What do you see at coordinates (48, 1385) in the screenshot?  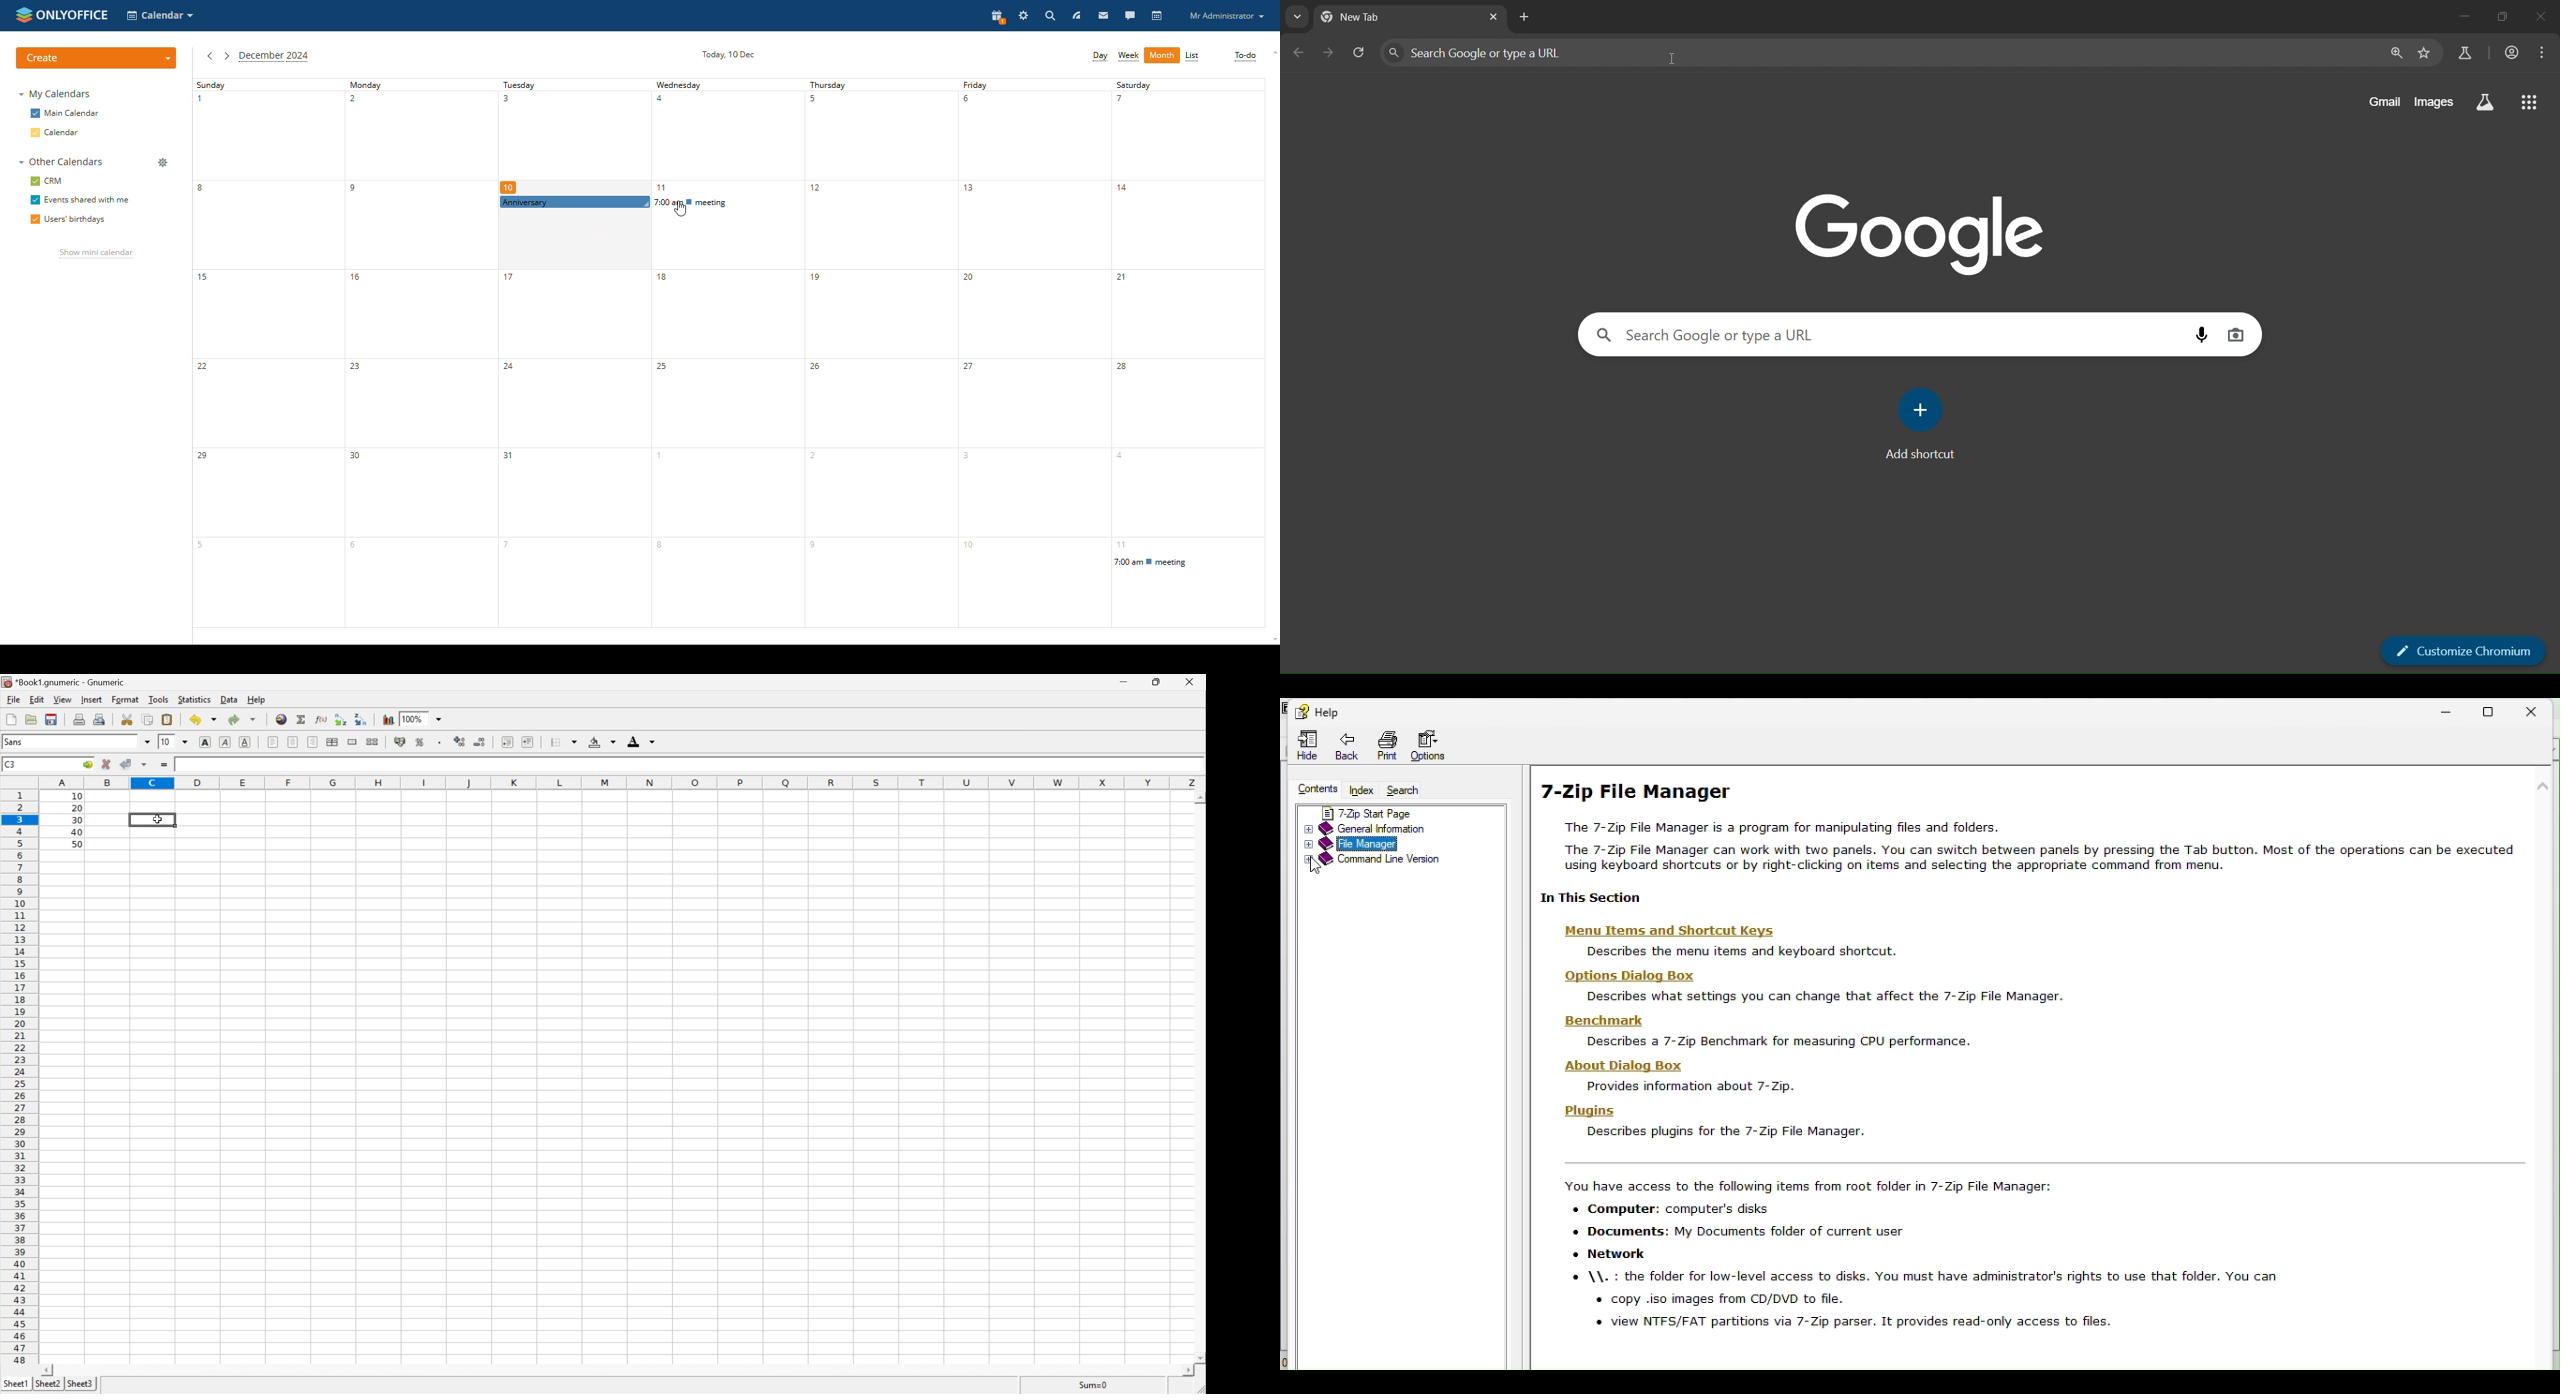 I see `Sheet2` at bounding box center [48, 1385].